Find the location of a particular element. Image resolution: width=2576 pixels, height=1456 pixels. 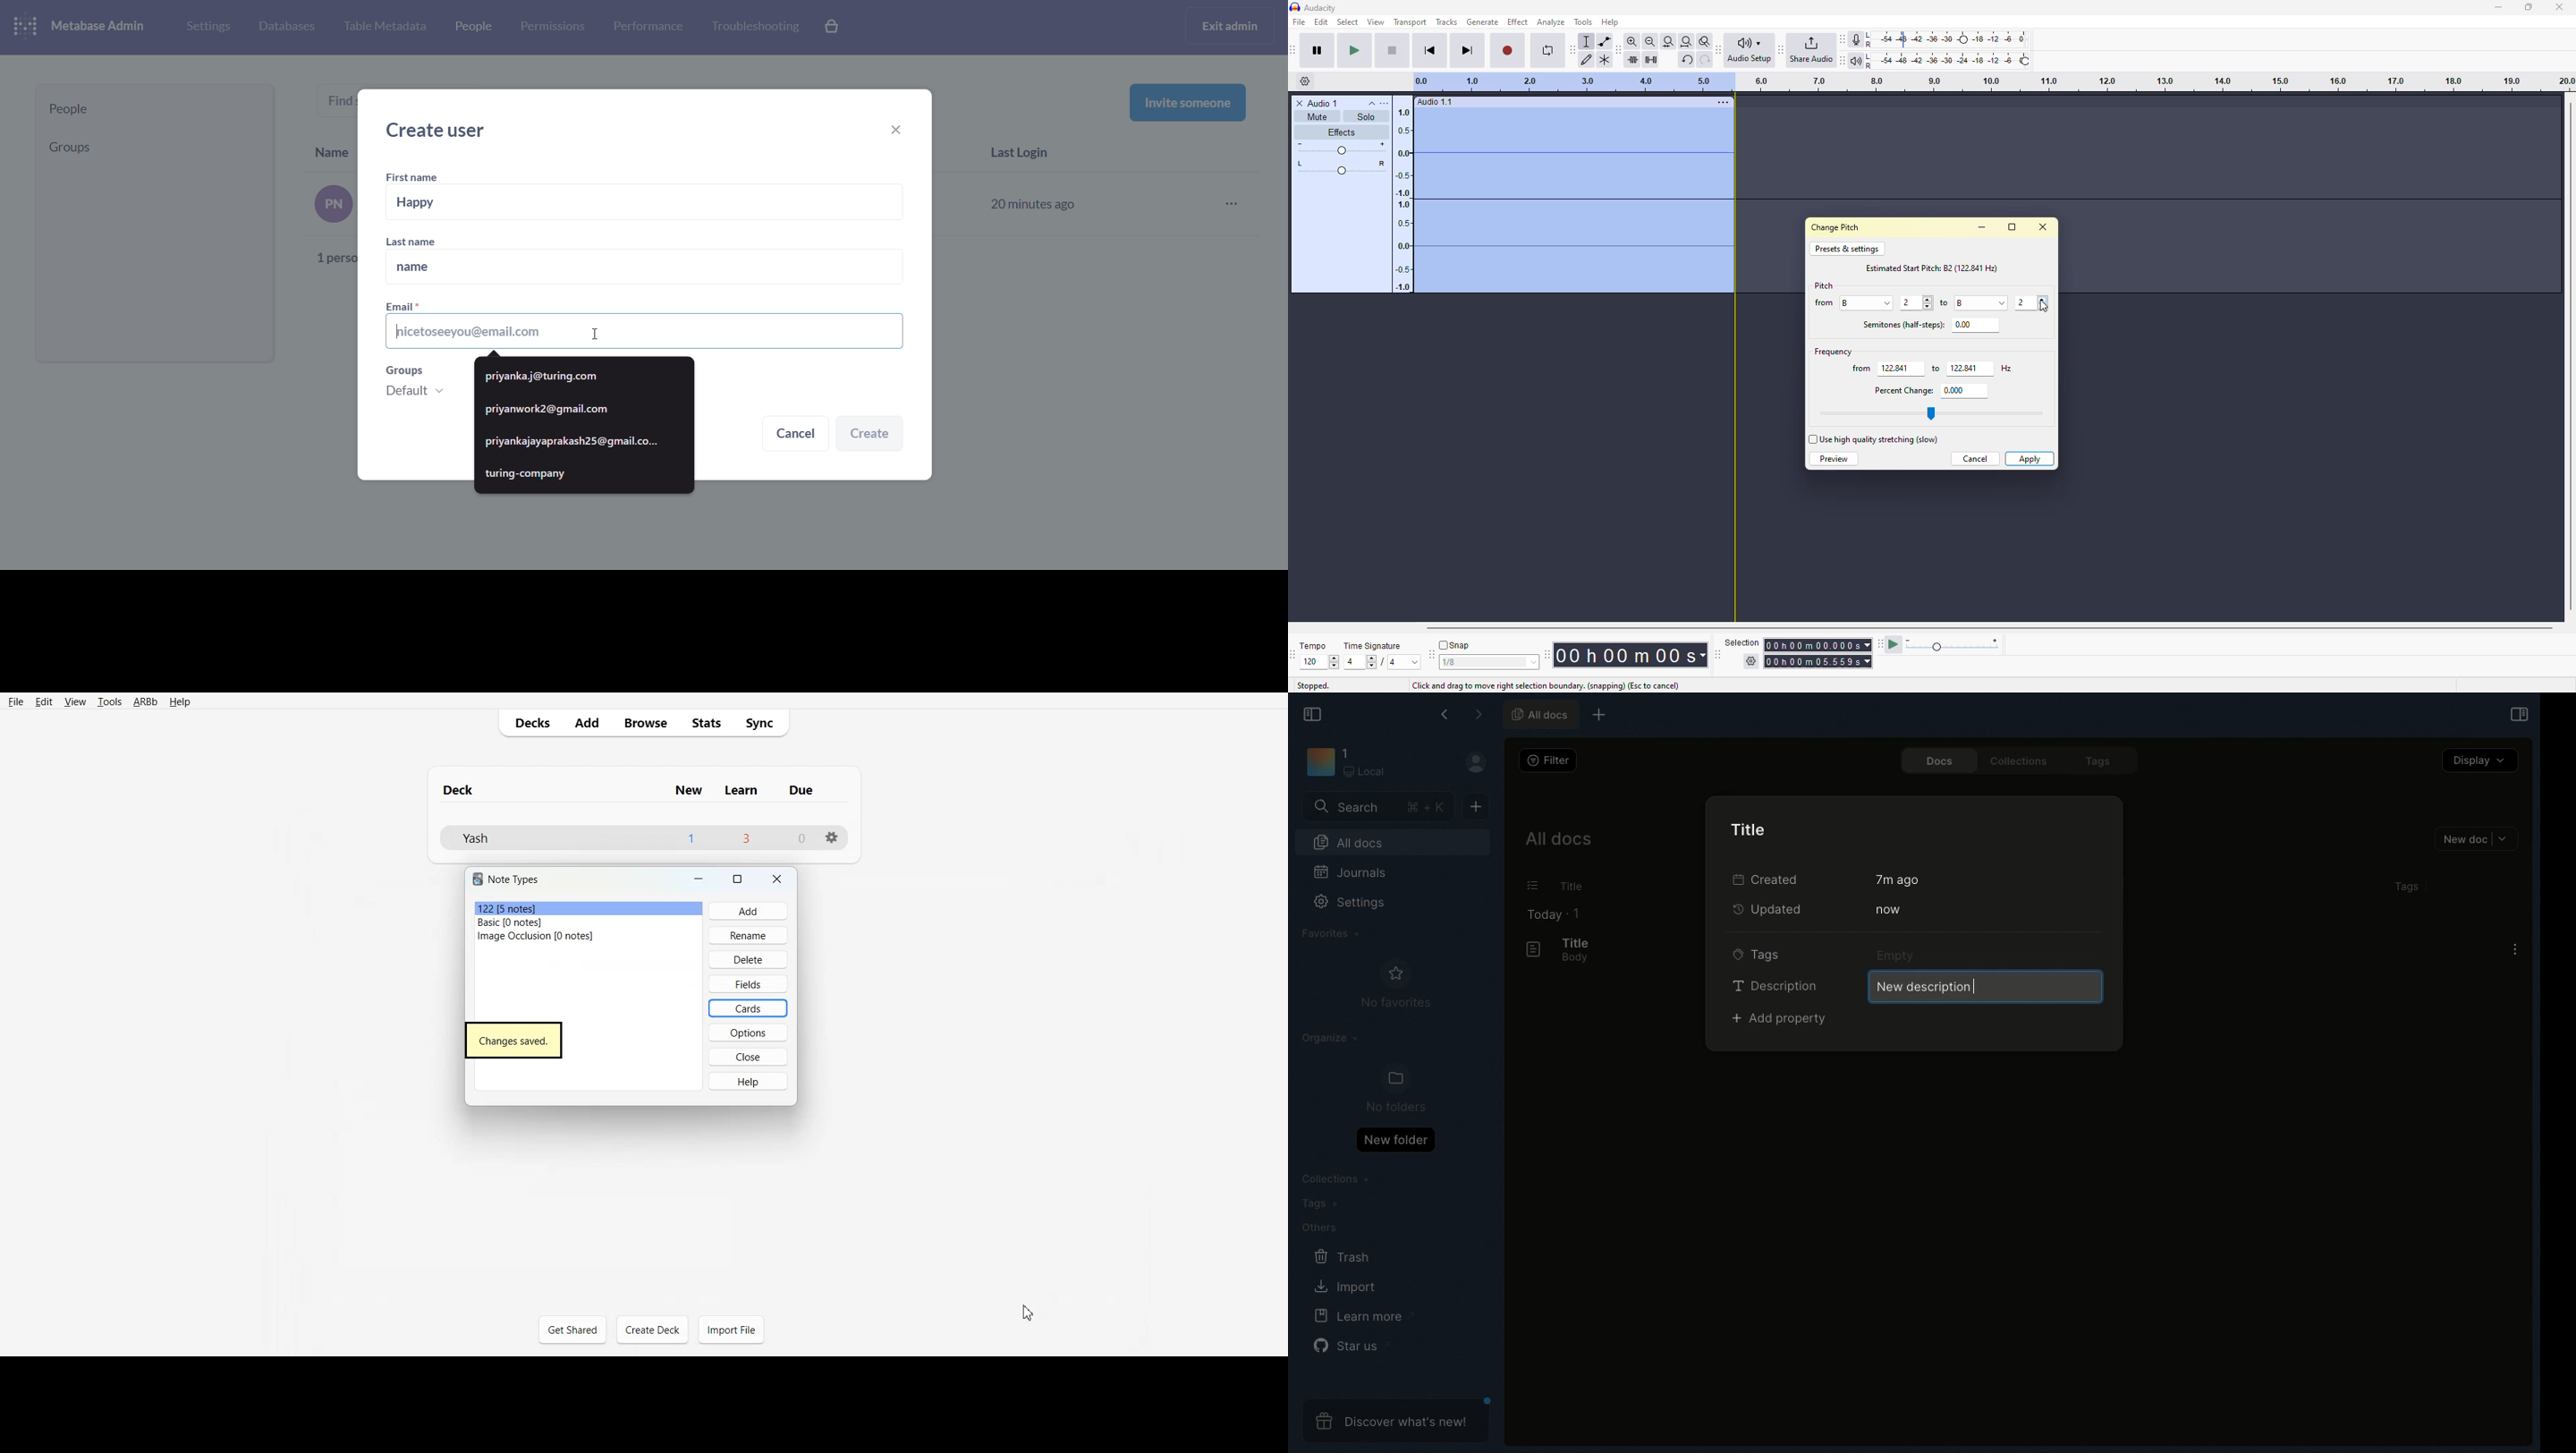

Tools is located at coordinates (109, 702).